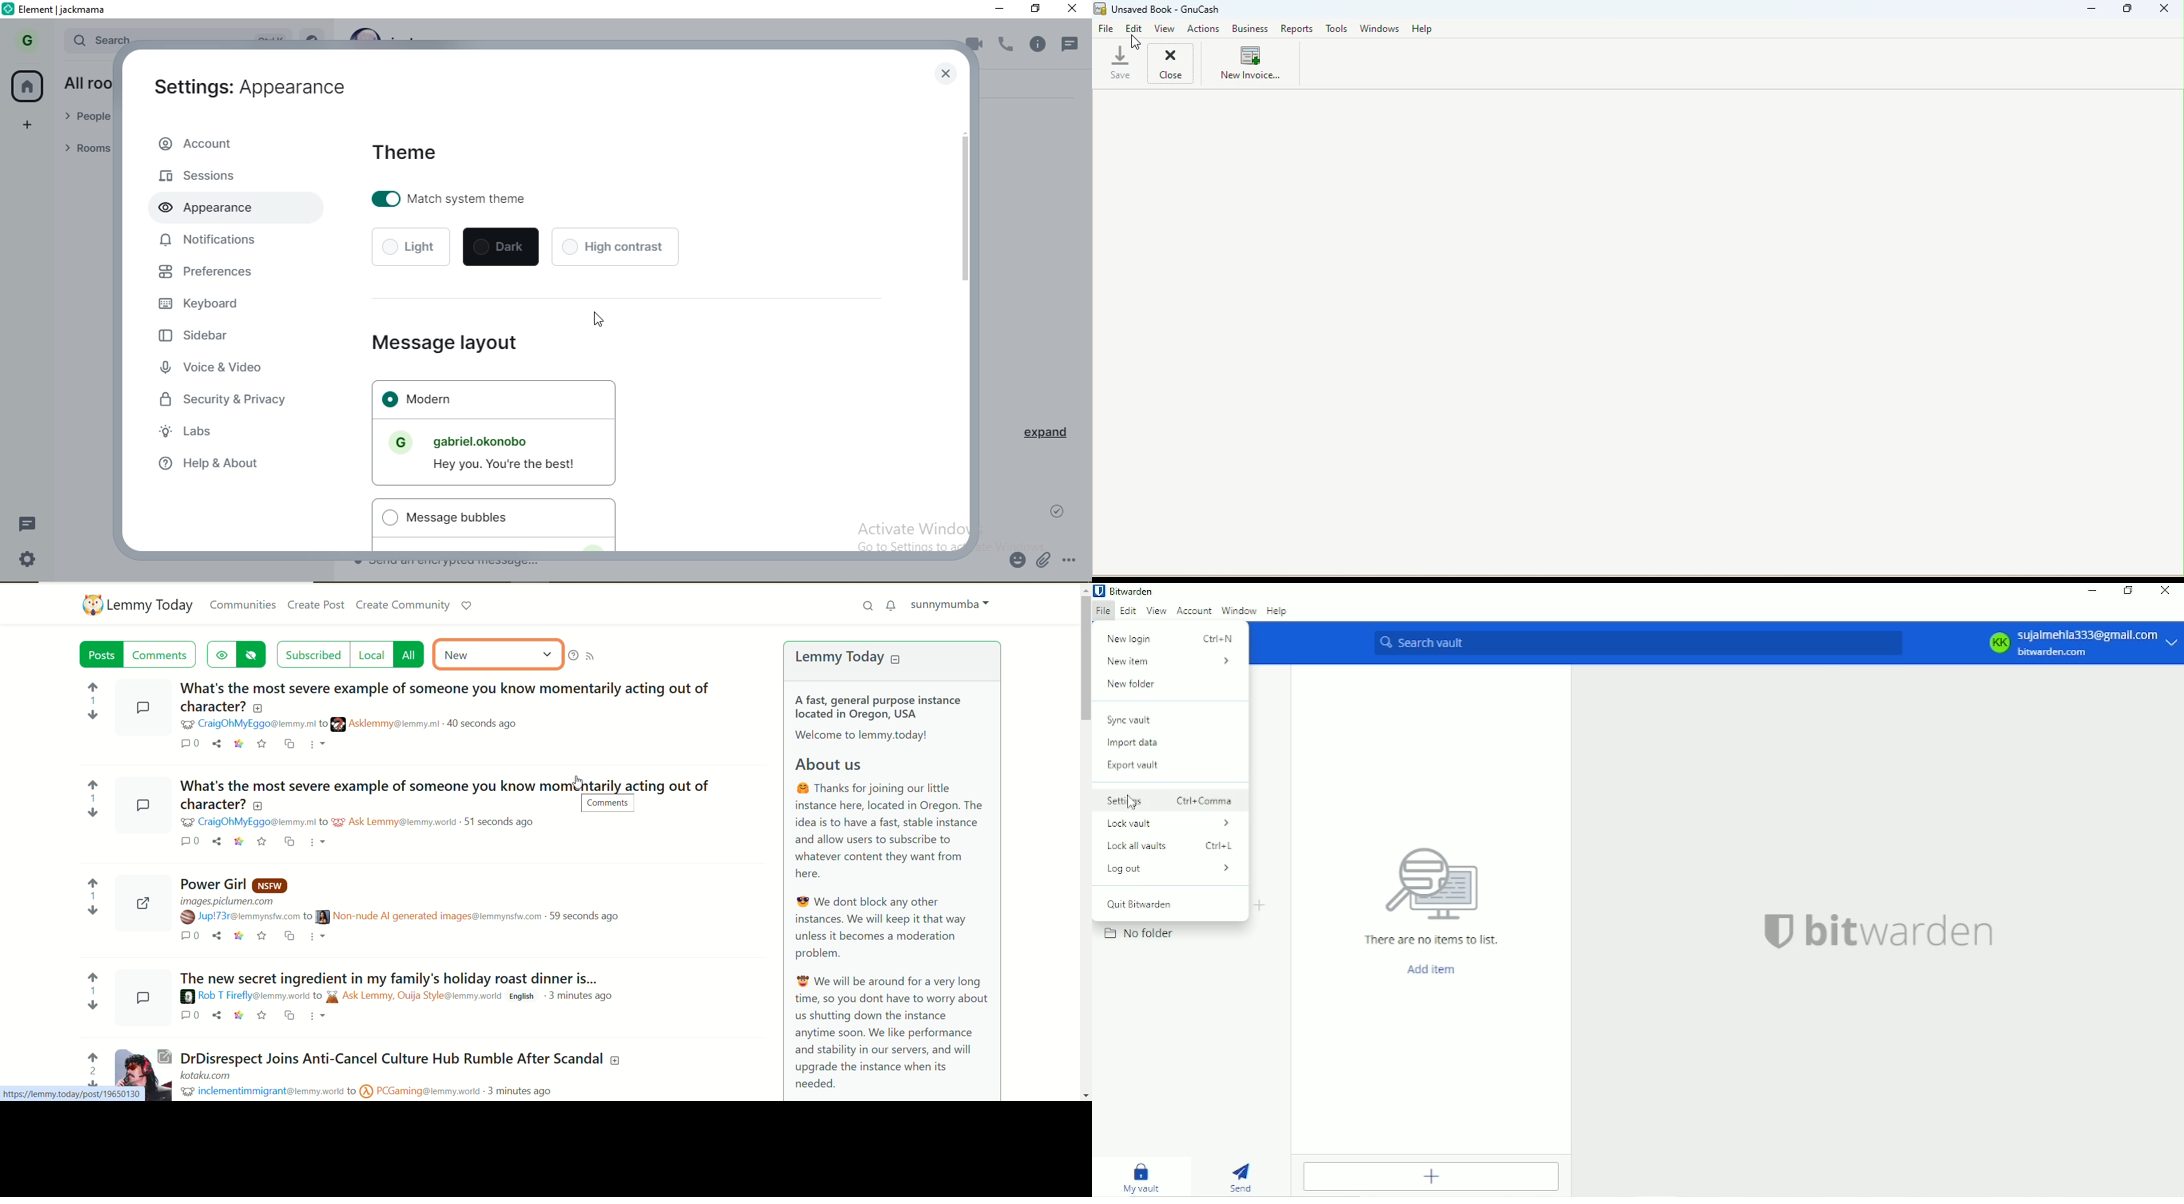 Image resolution: width=2184 pixels, height=1204 pixels. I want to click on images.piclumen.com, so click(228, 899).